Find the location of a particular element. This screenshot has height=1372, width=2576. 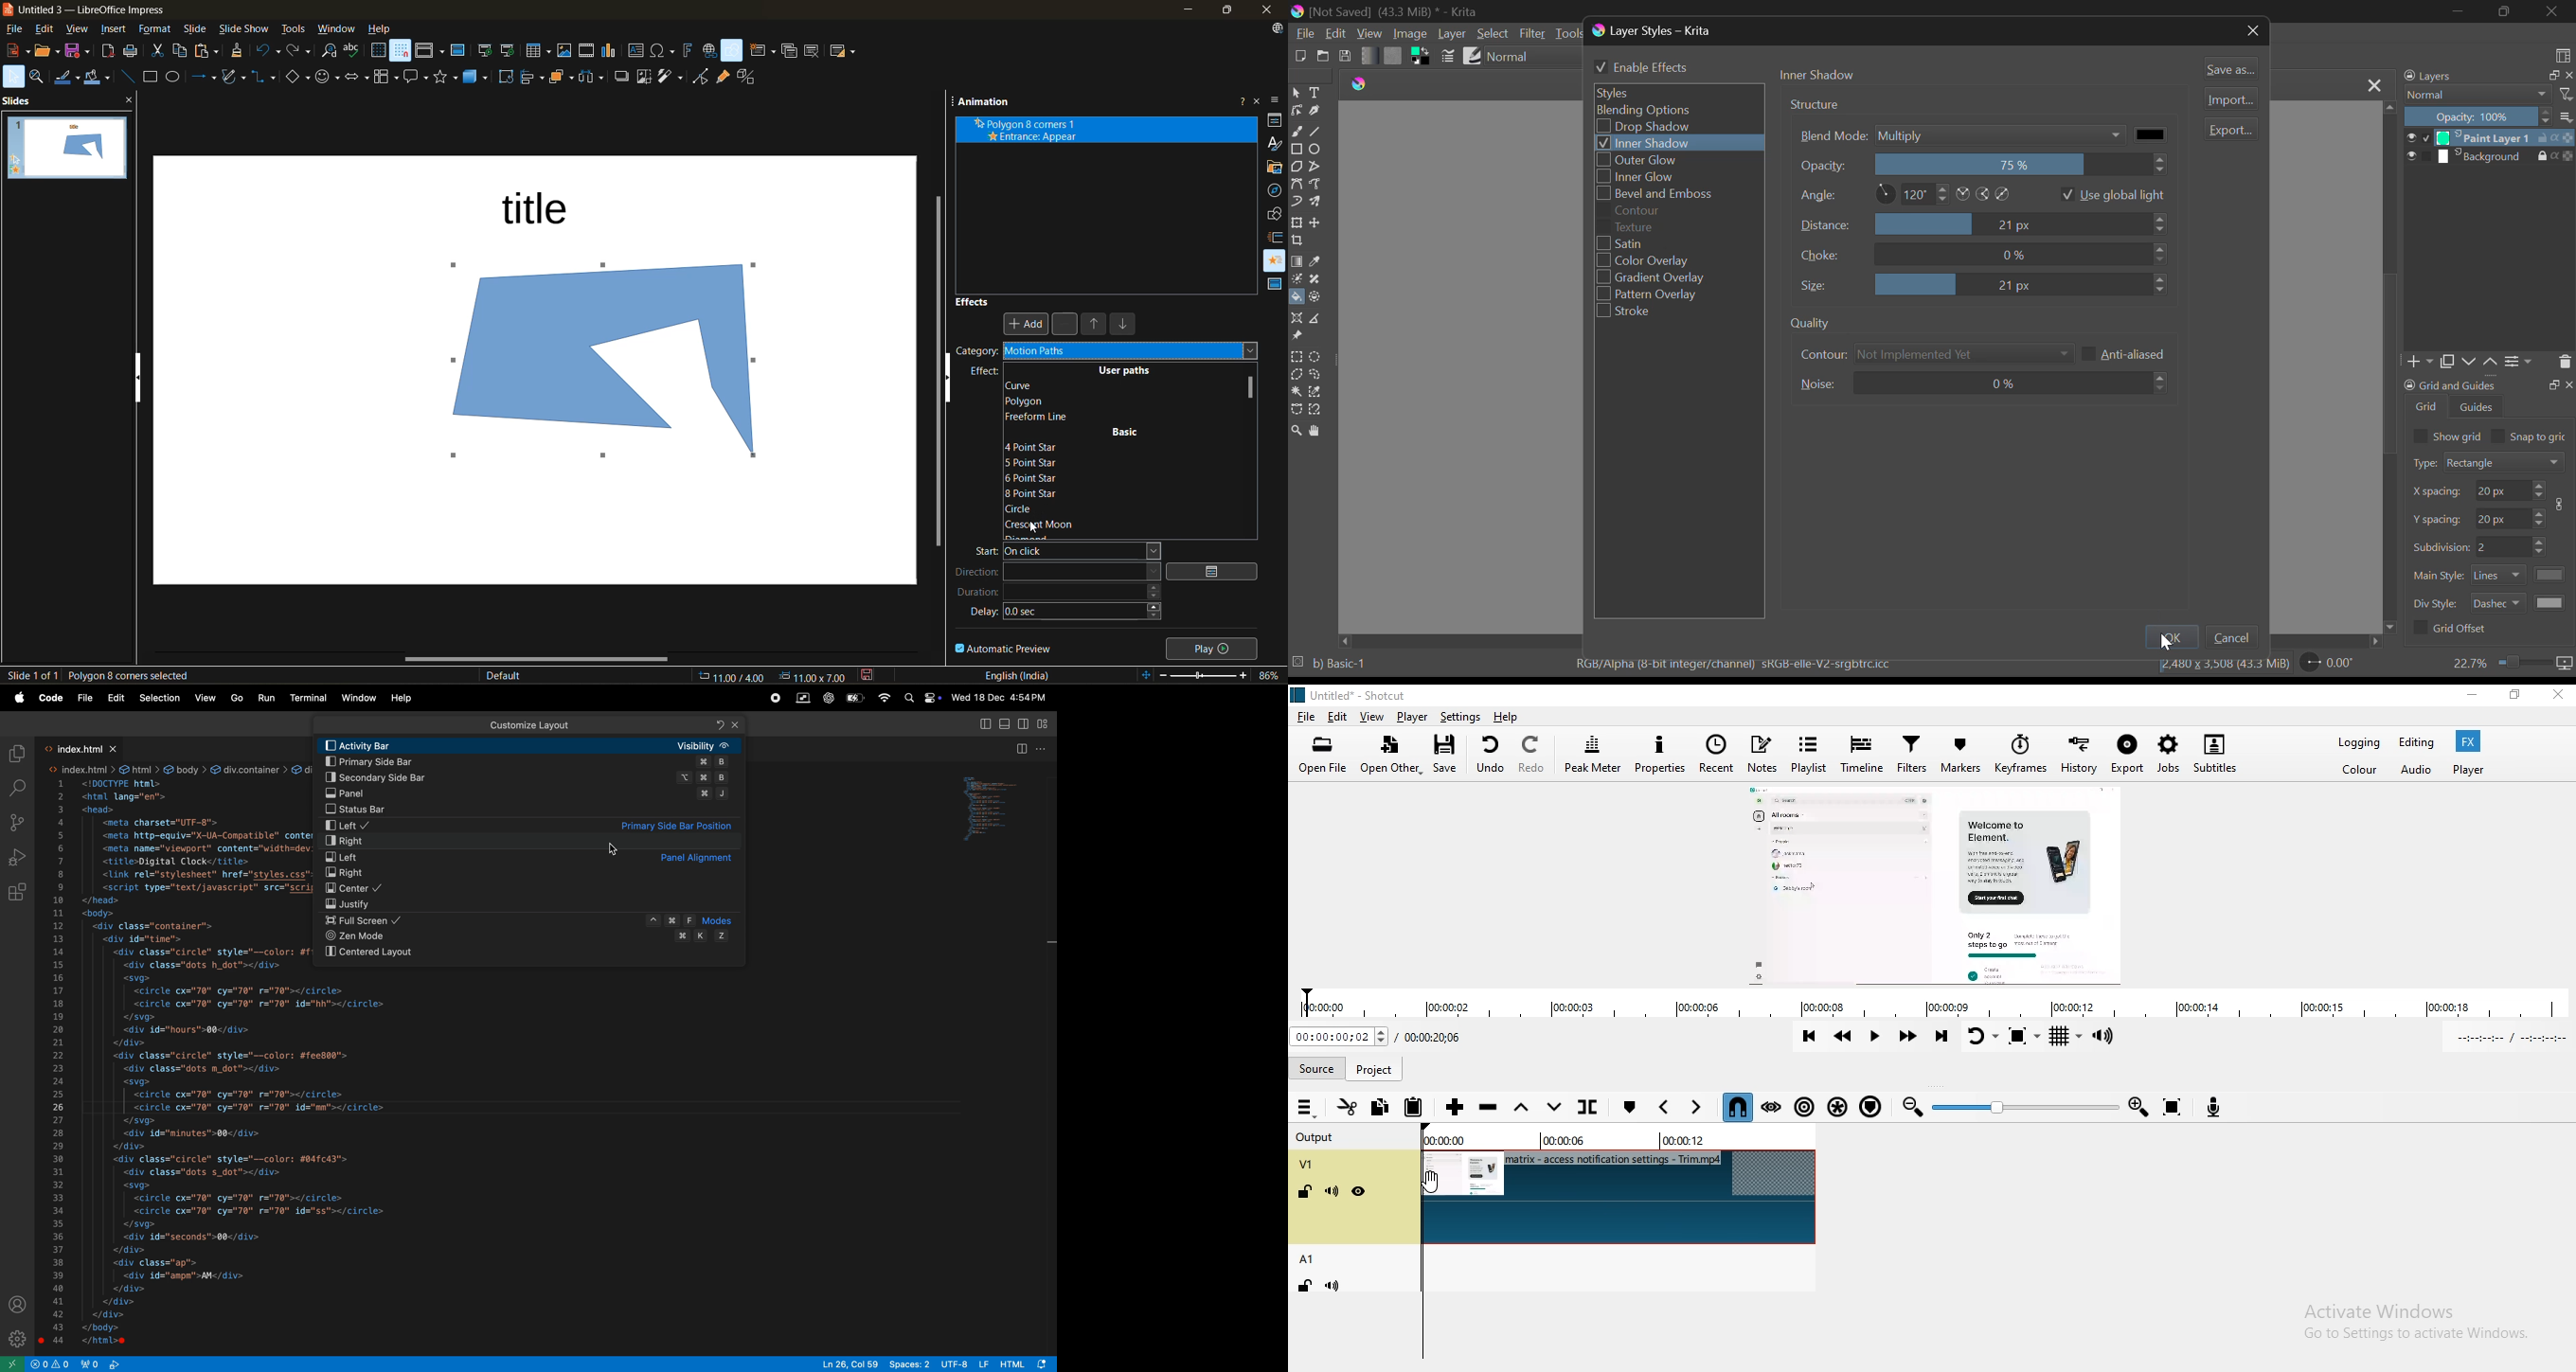

html is located at coordinates (1026, 1363).